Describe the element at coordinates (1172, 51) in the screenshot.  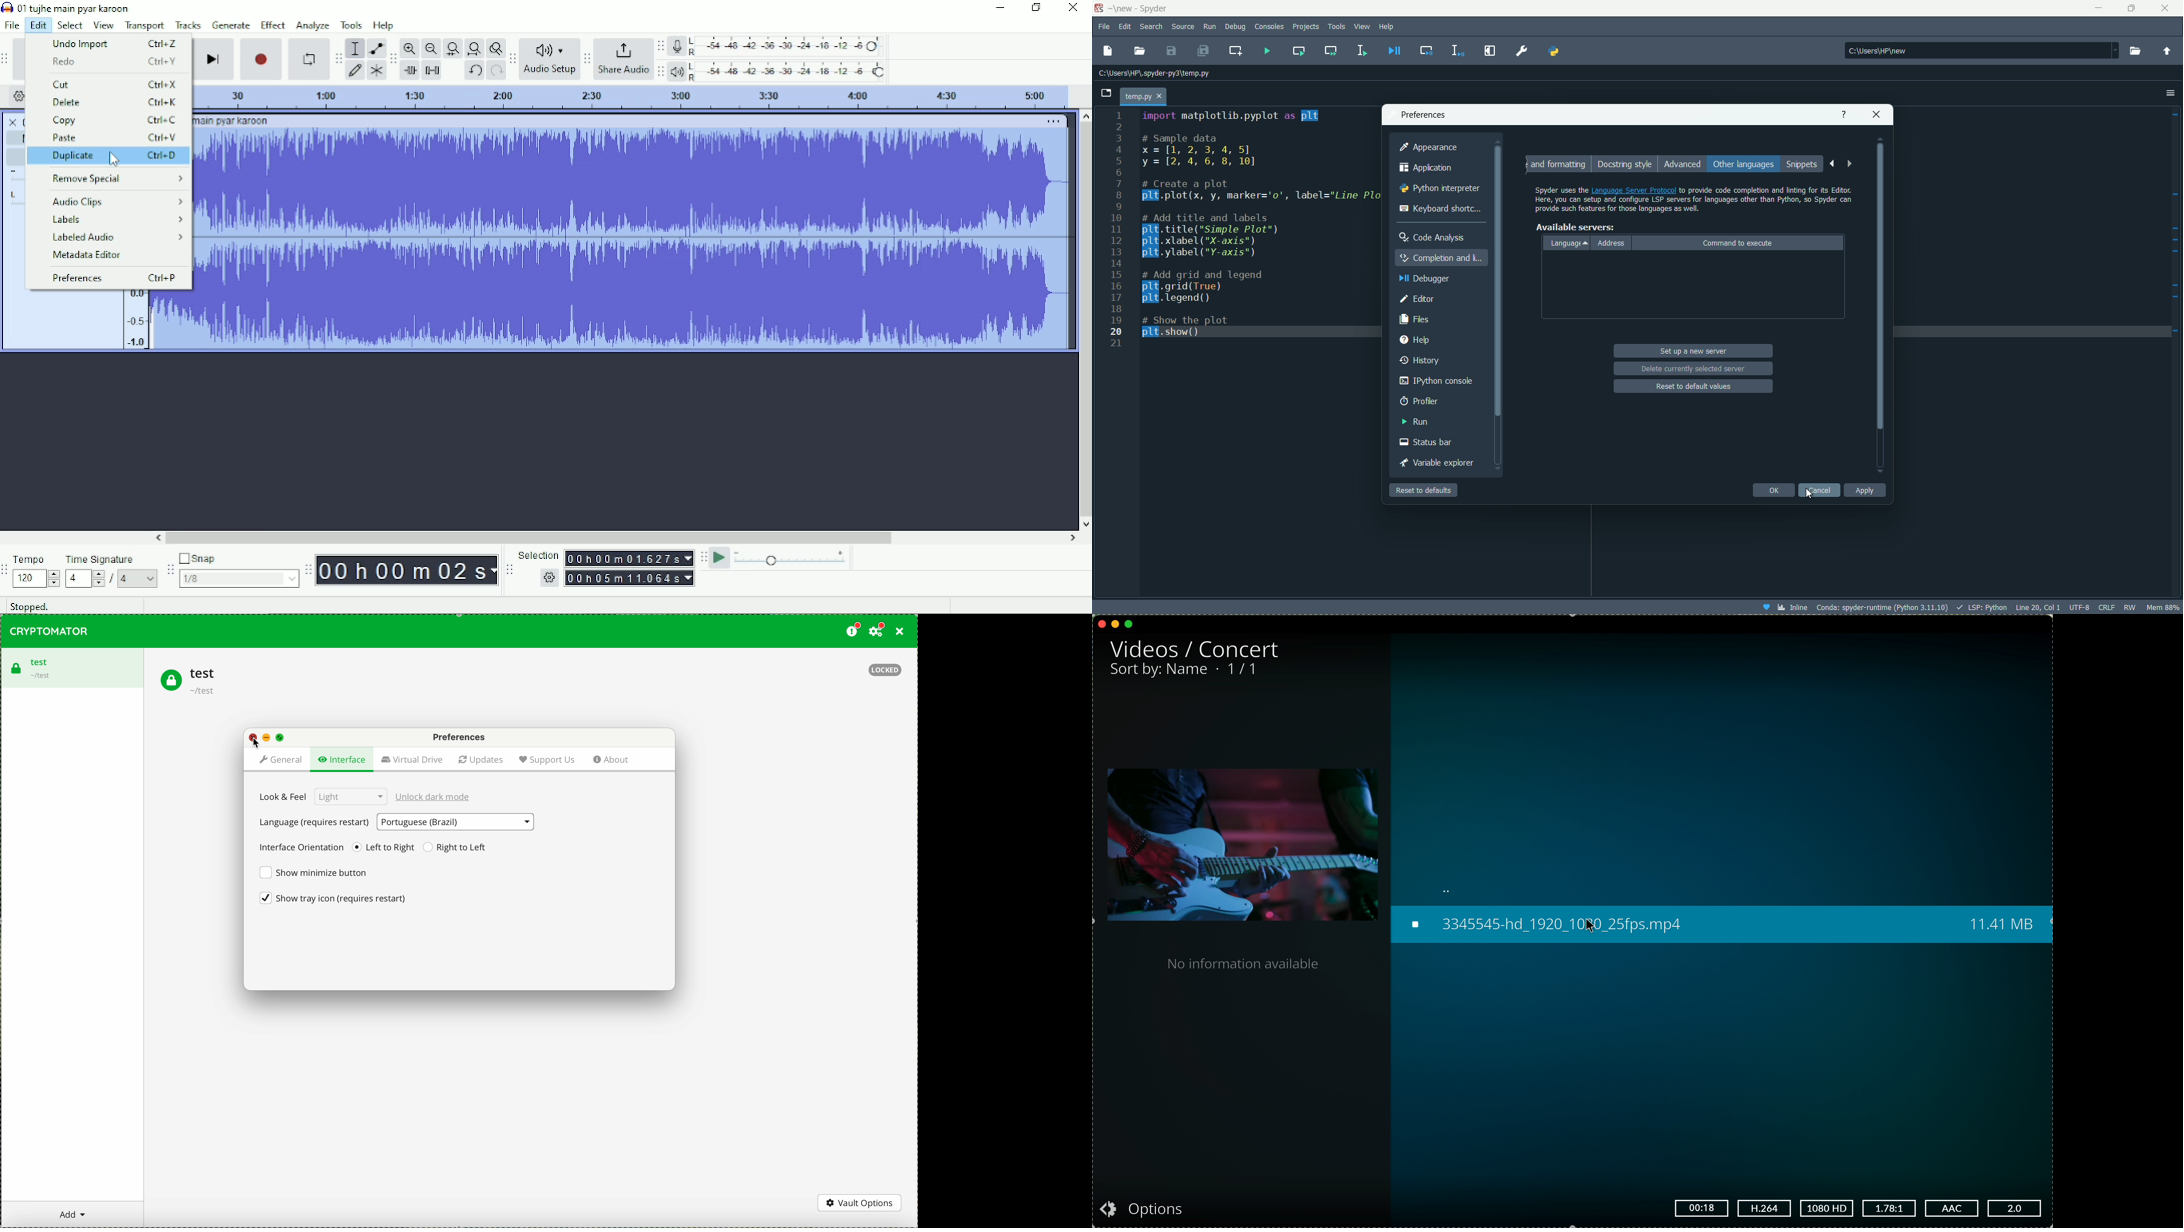
I see `save file` at that location.